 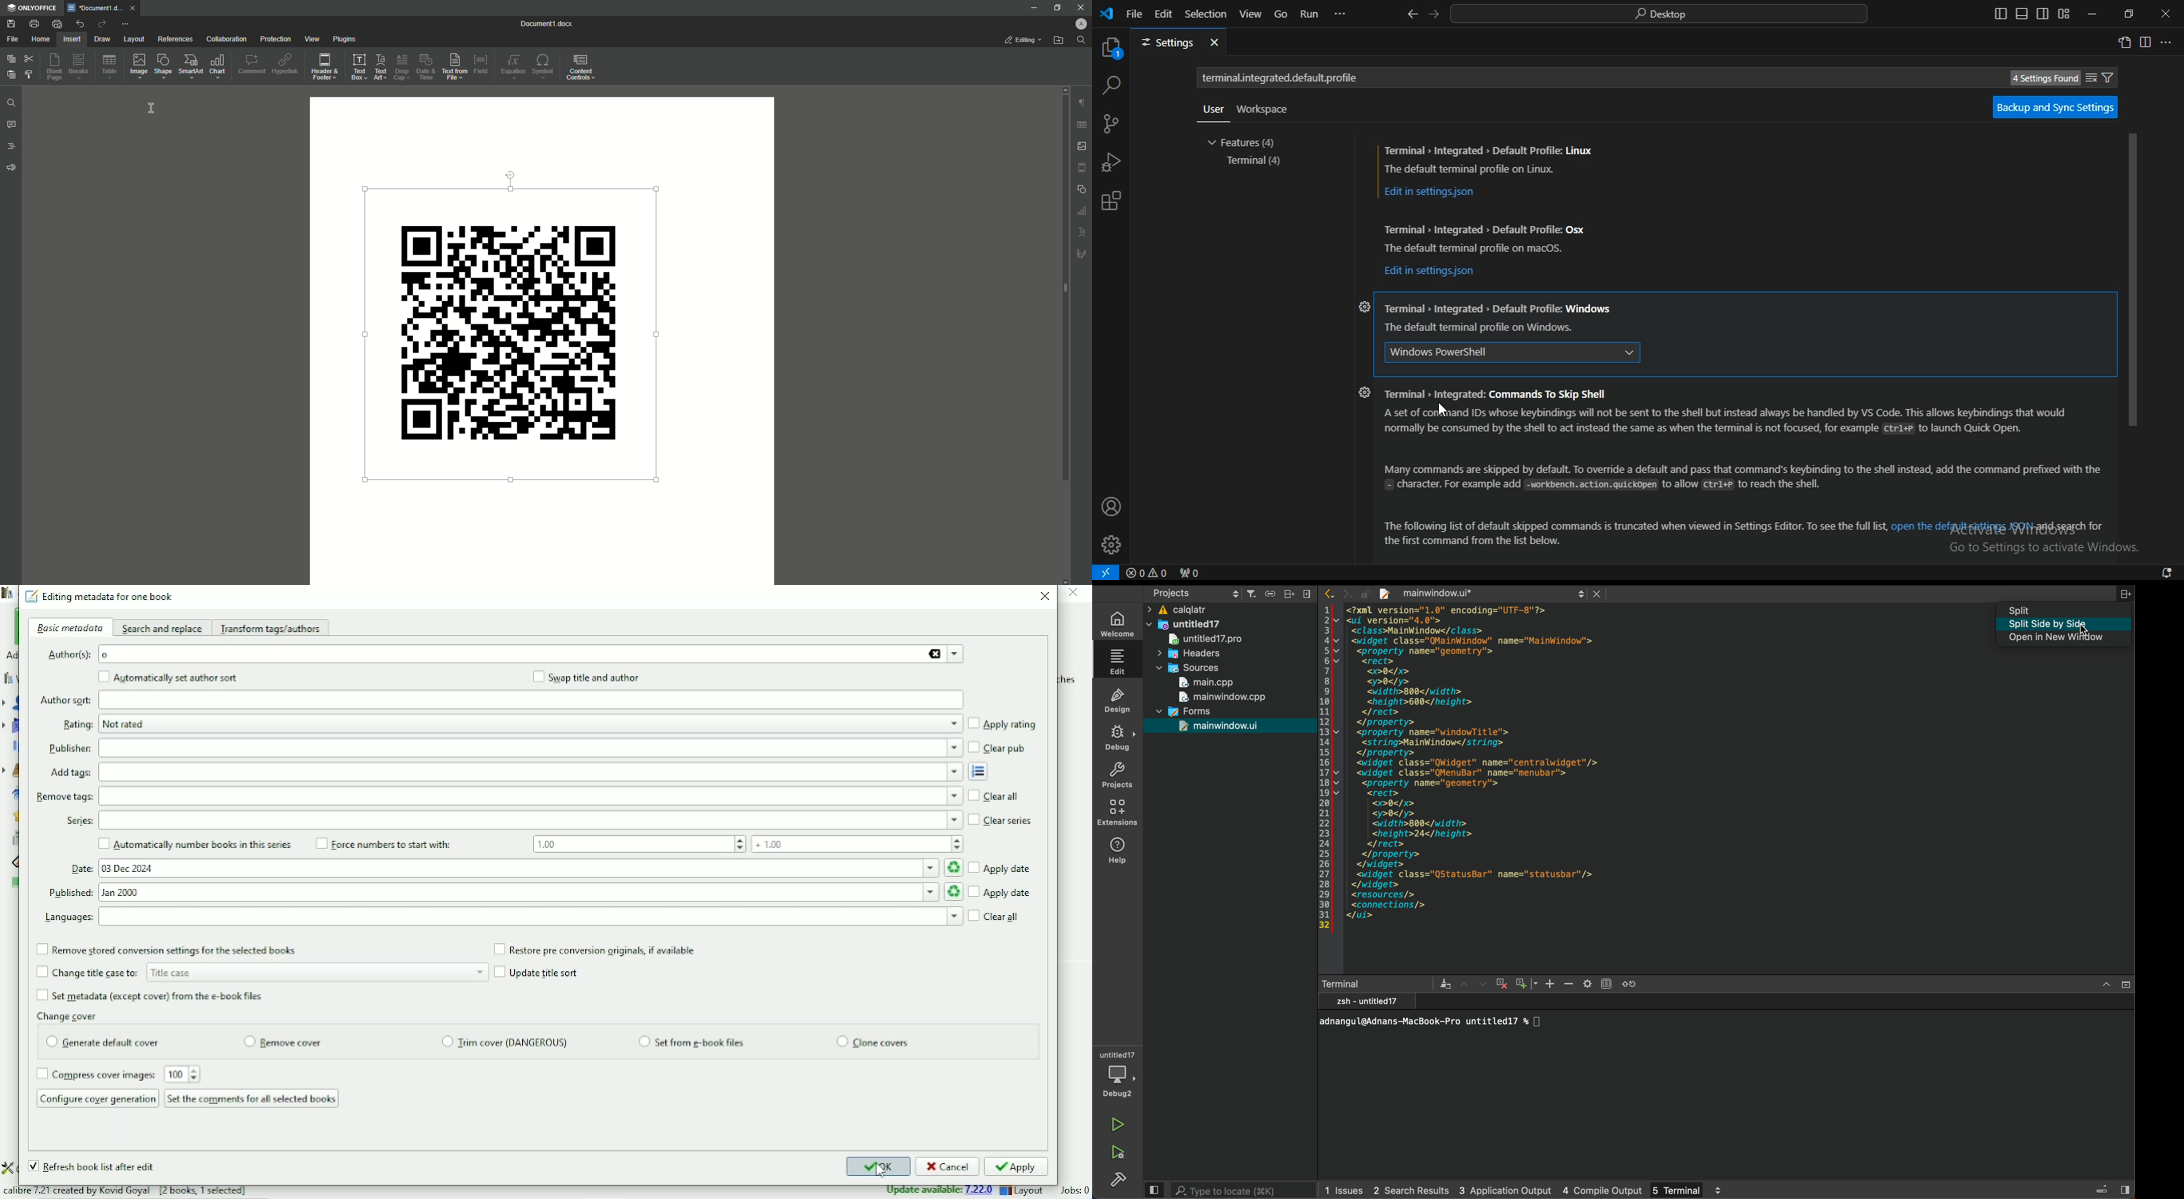 What do you see at coordinates (80, 67) in the screenshot?
I see `Breaks` at bounding box center [80, 67].